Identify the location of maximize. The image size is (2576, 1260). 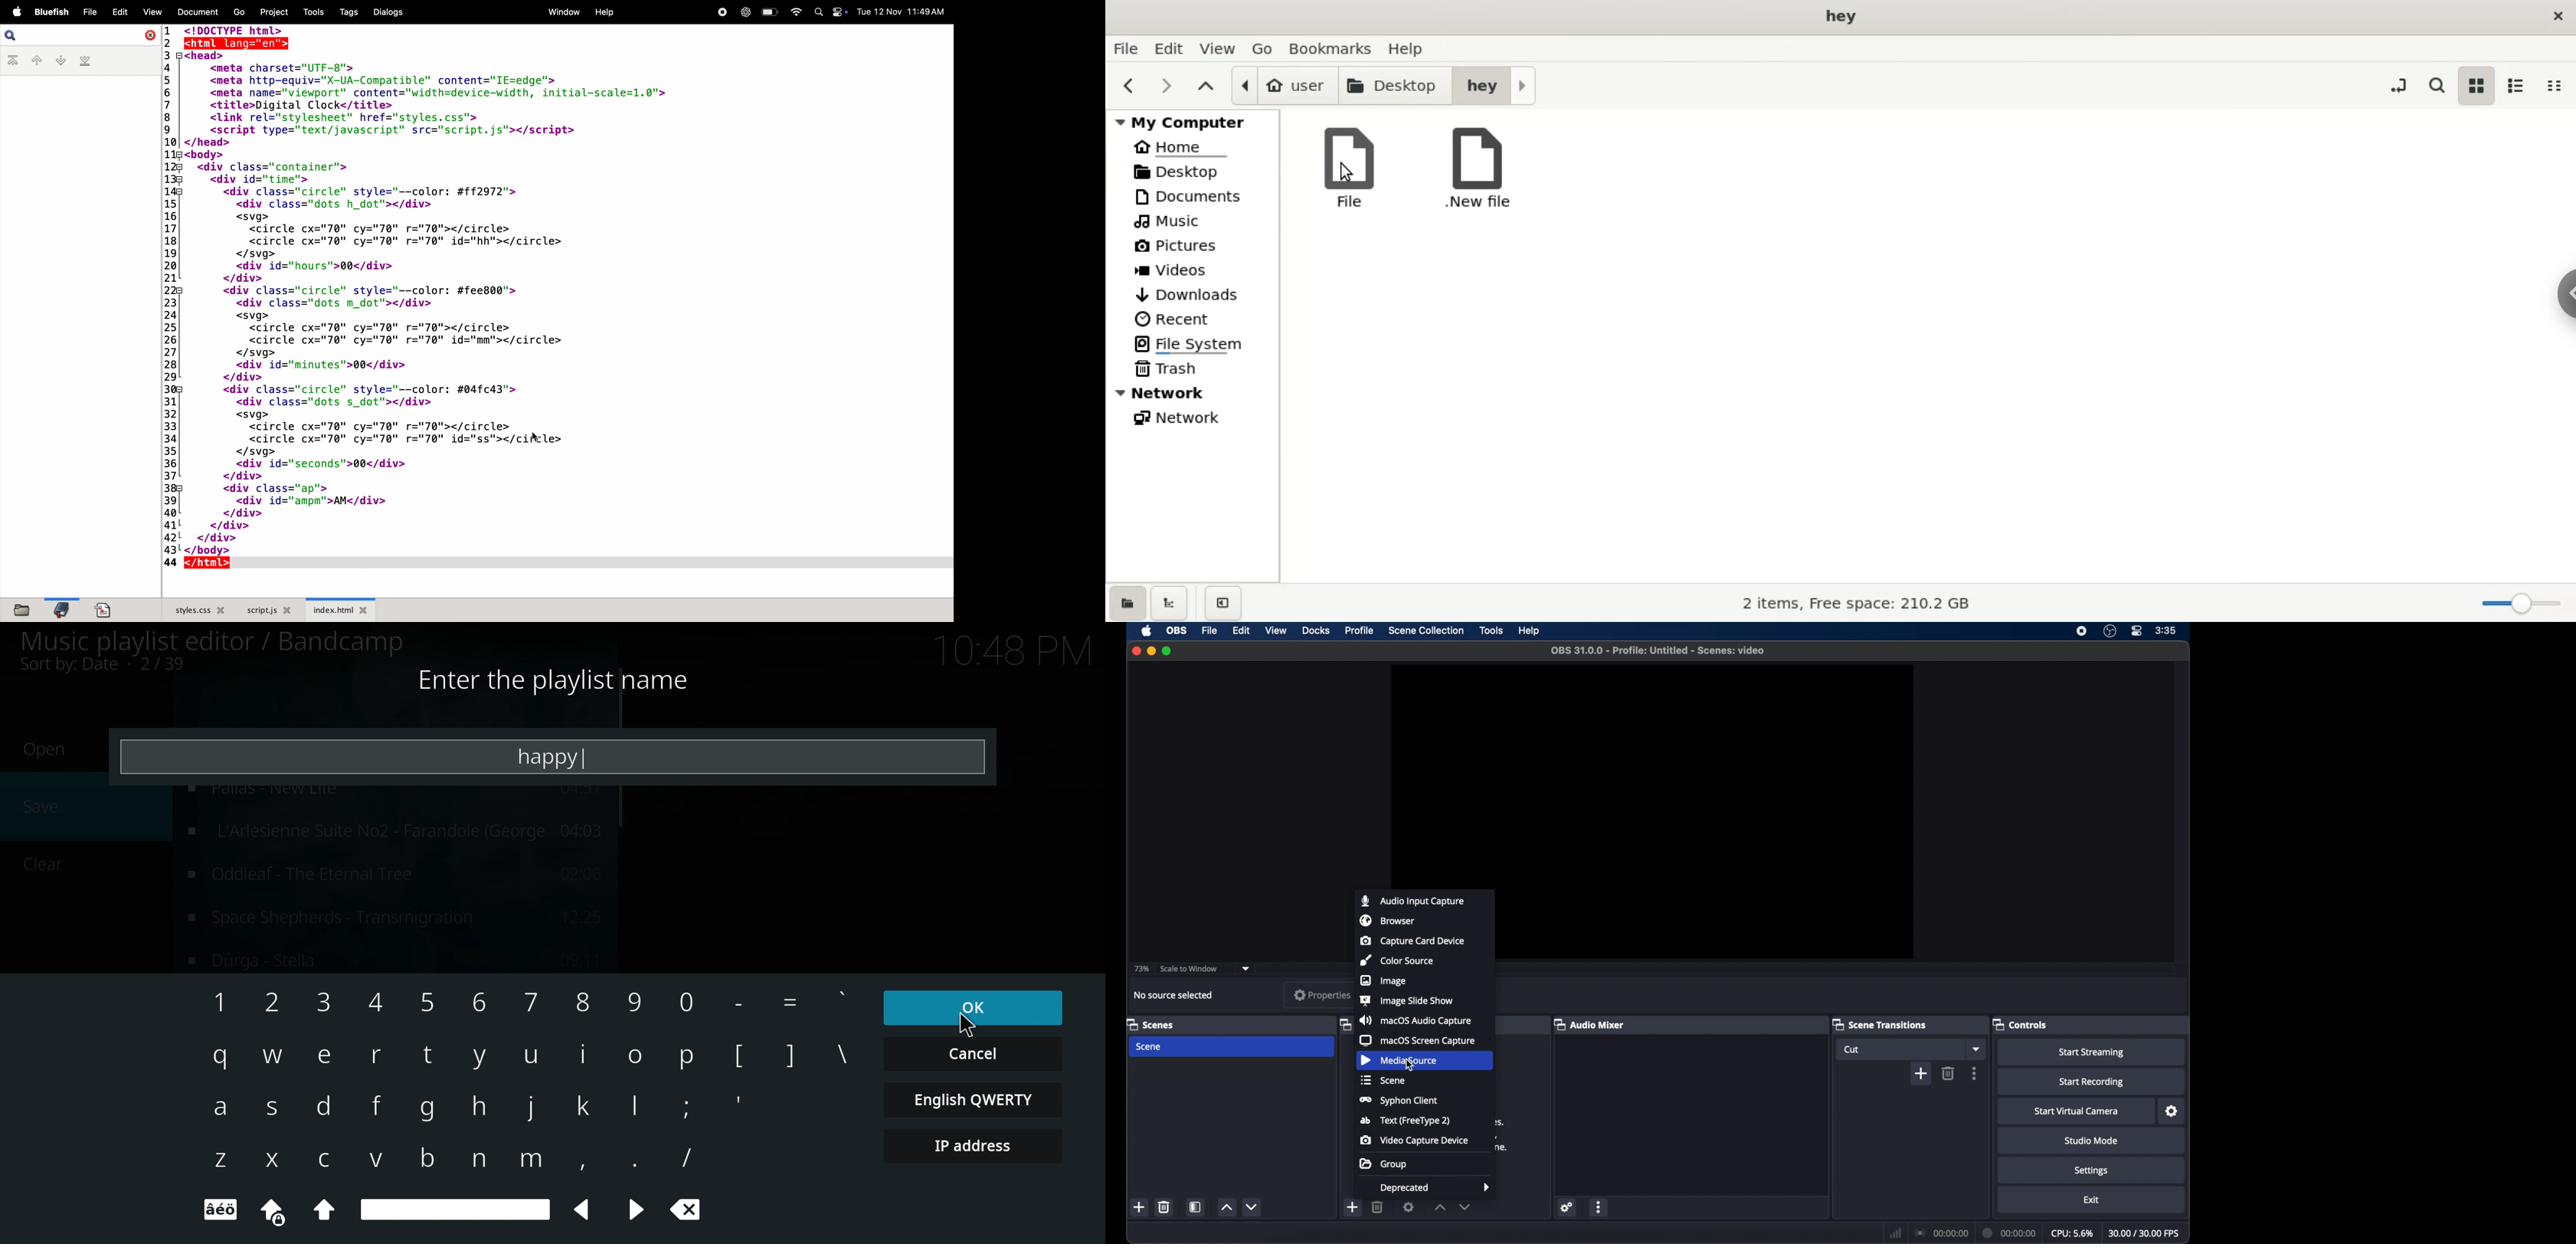
(1168, 651).